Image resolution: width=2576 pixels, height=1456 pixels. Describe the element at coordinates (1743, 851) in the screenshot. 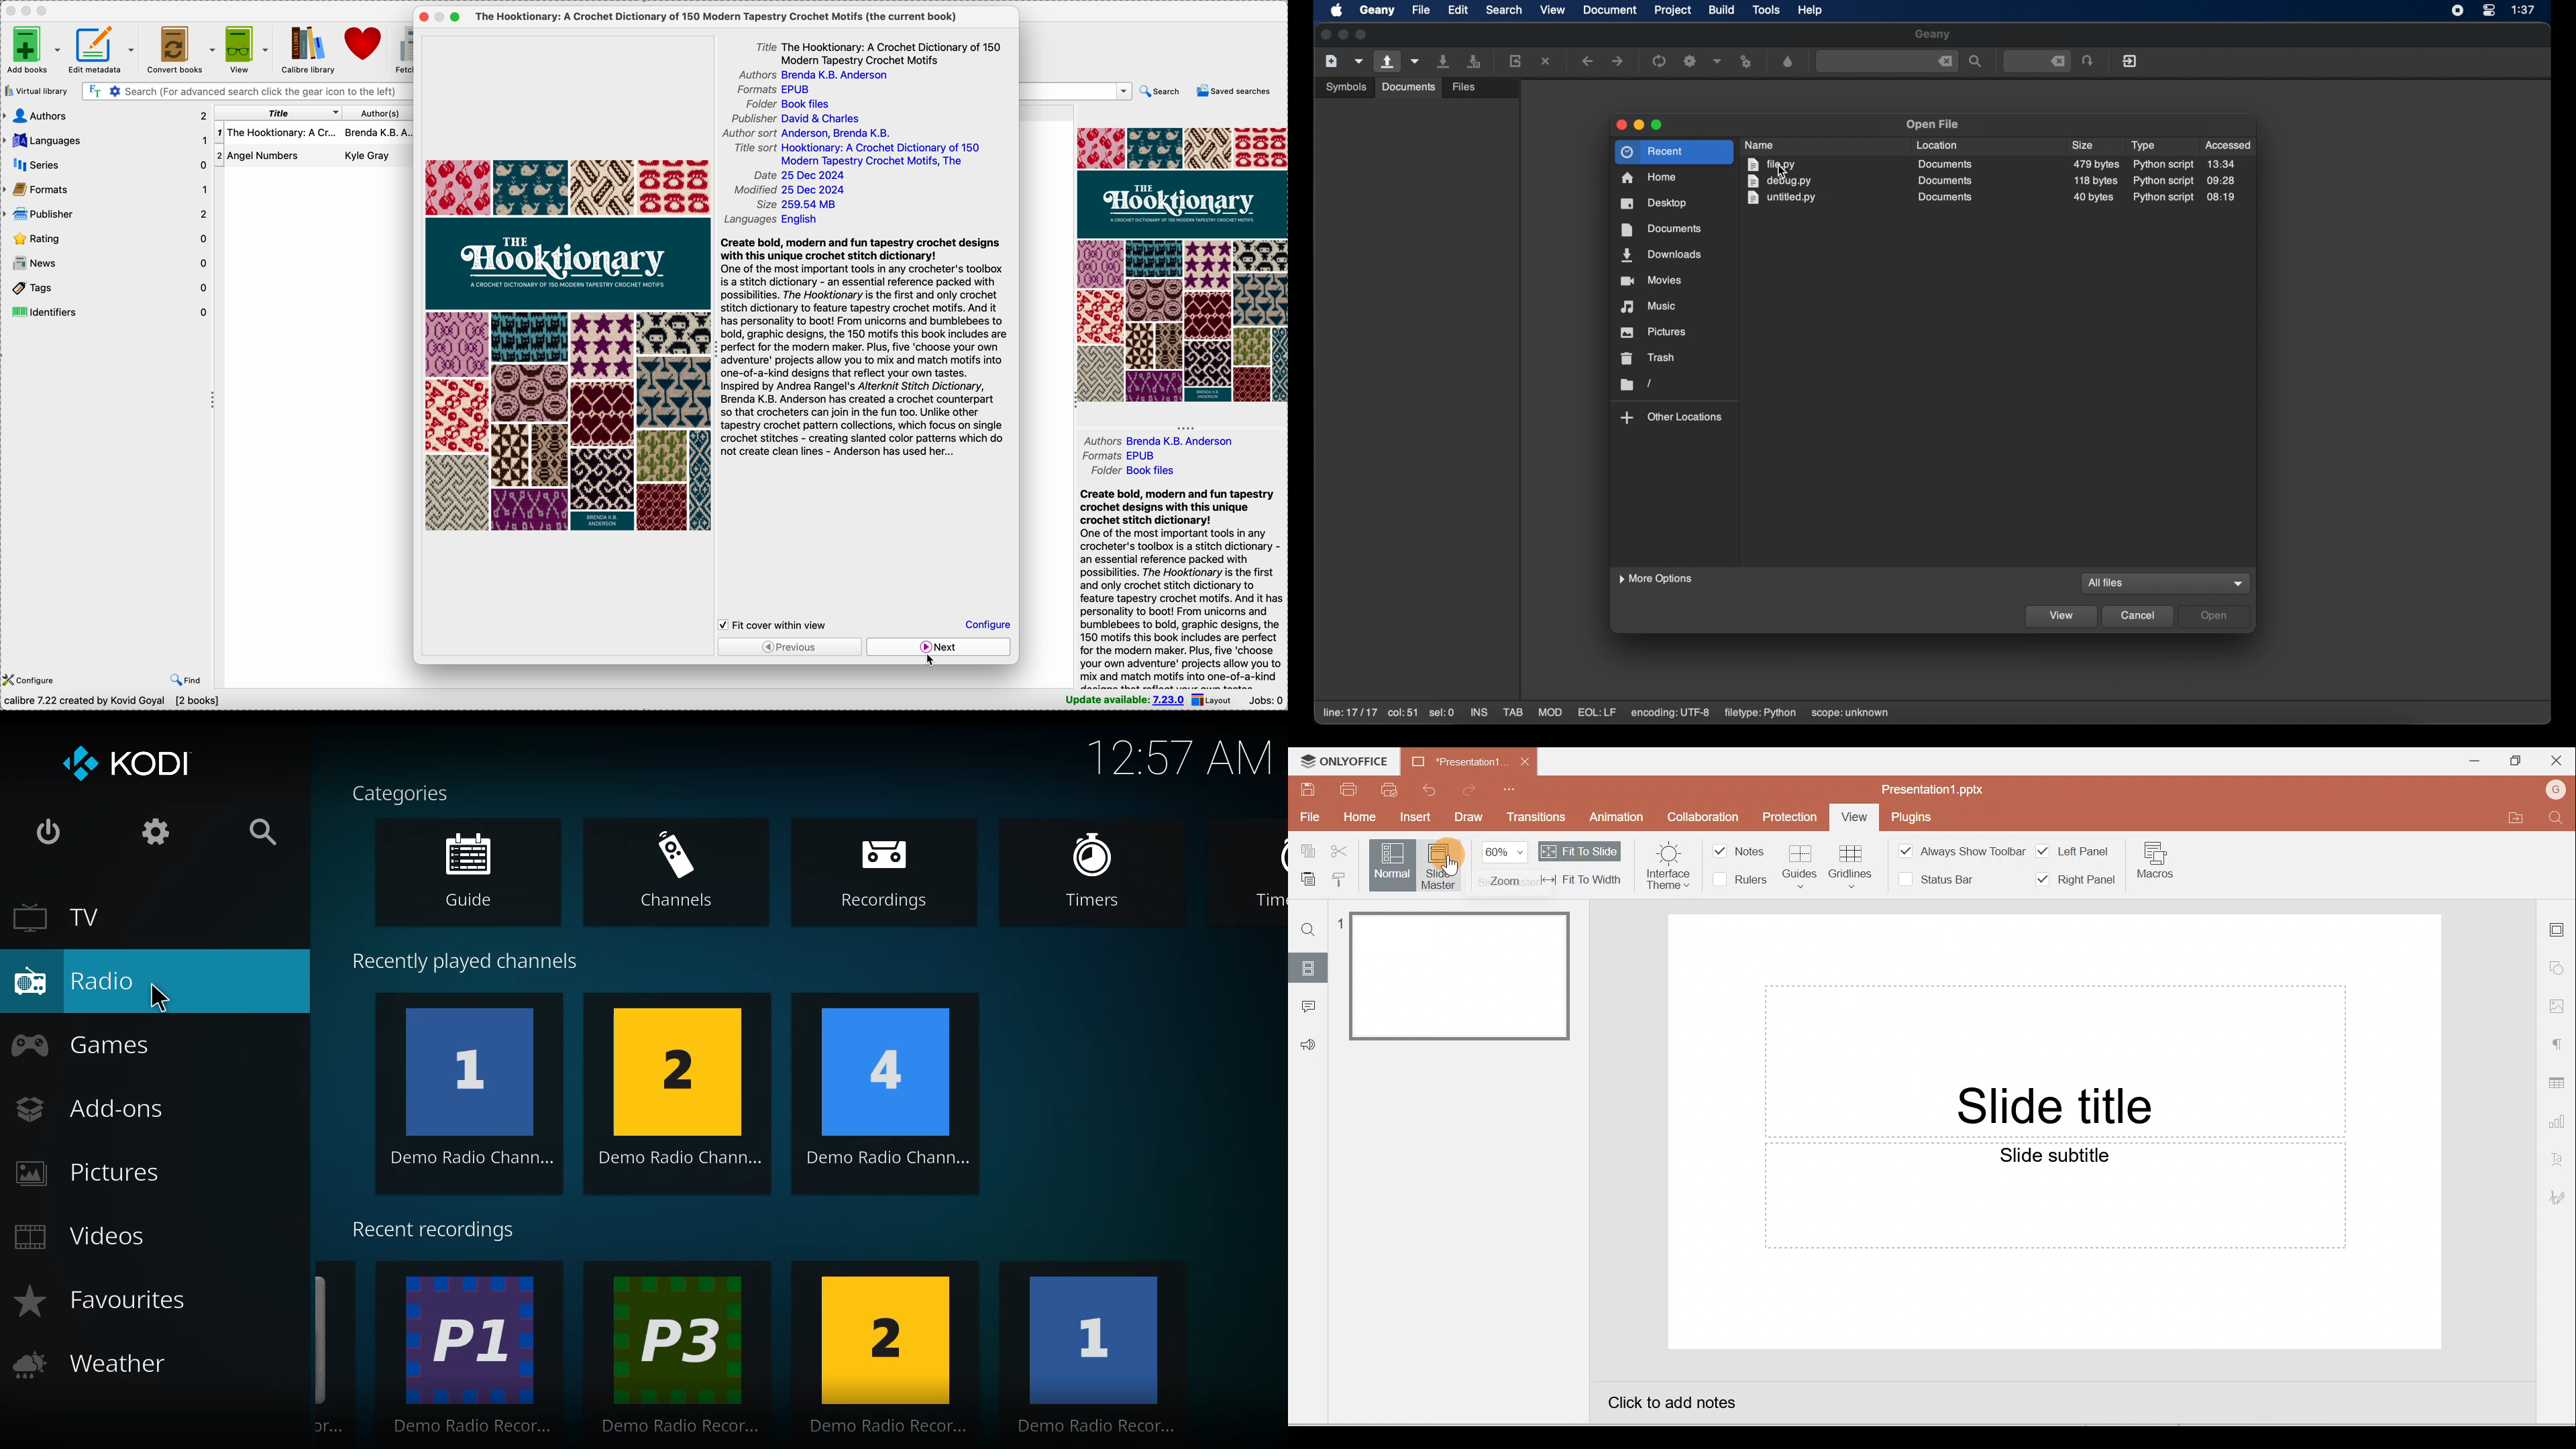

I see `Notes` at that location.